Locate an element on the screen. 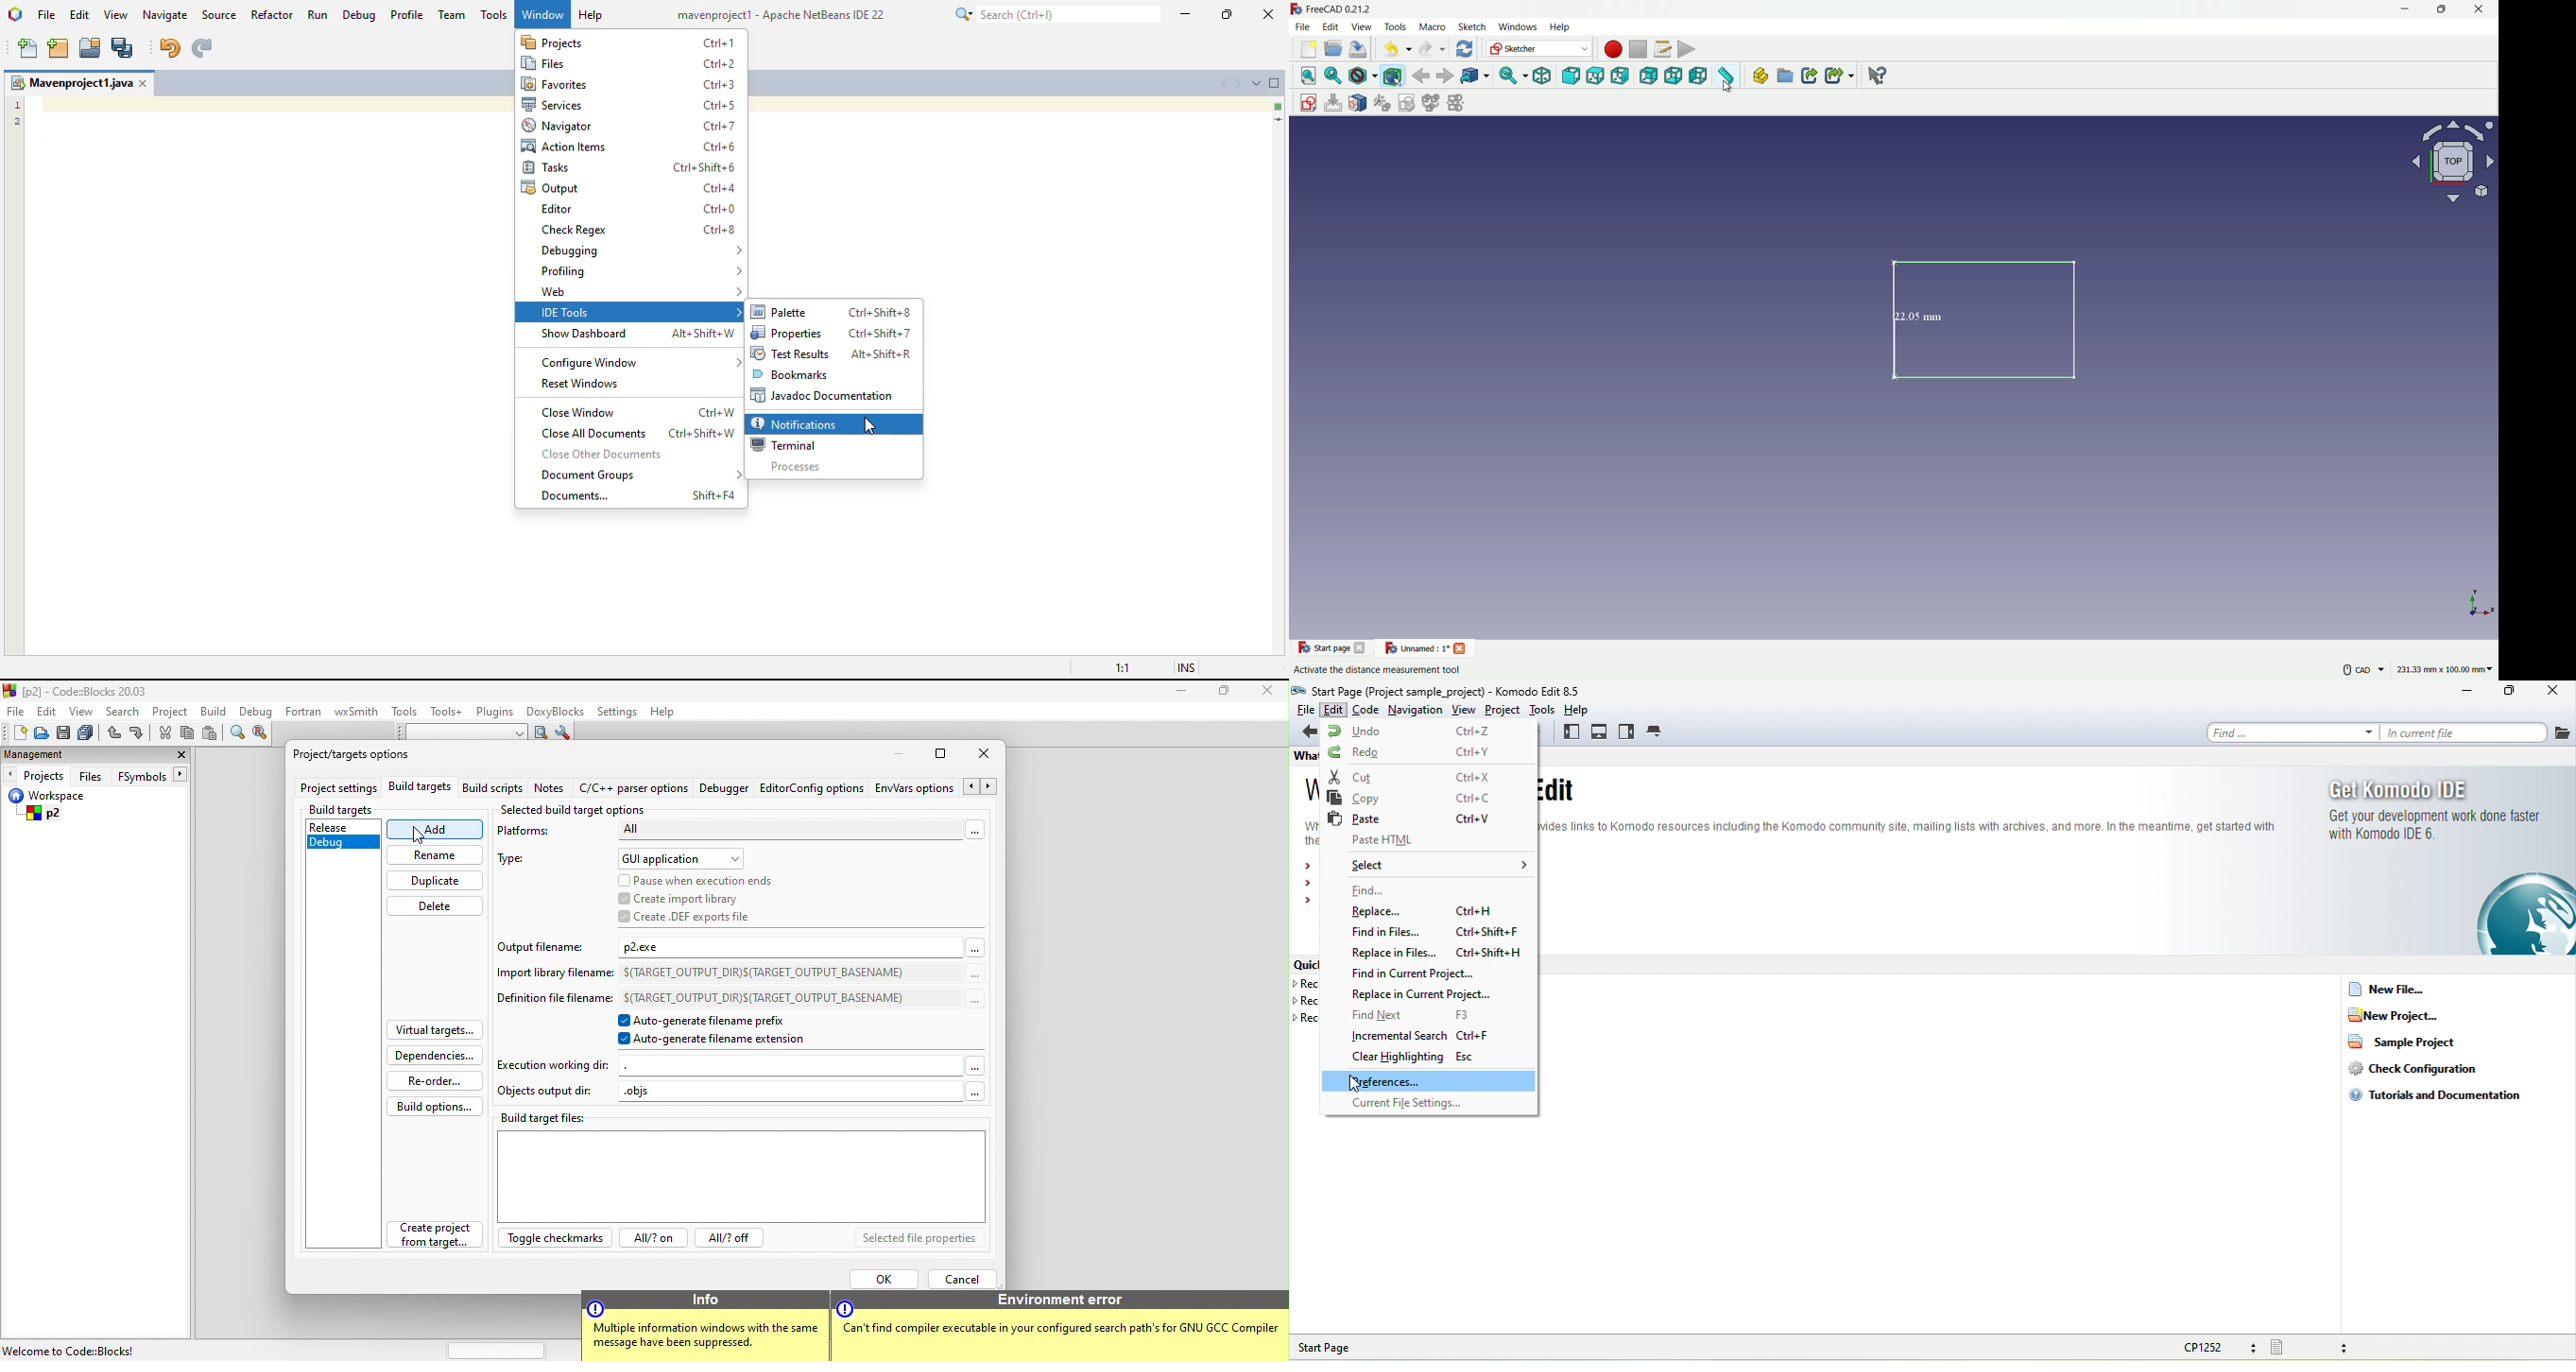 The height and width of the screenshot is (1372, 2576). sync view is located at coordinates (1509, 76).